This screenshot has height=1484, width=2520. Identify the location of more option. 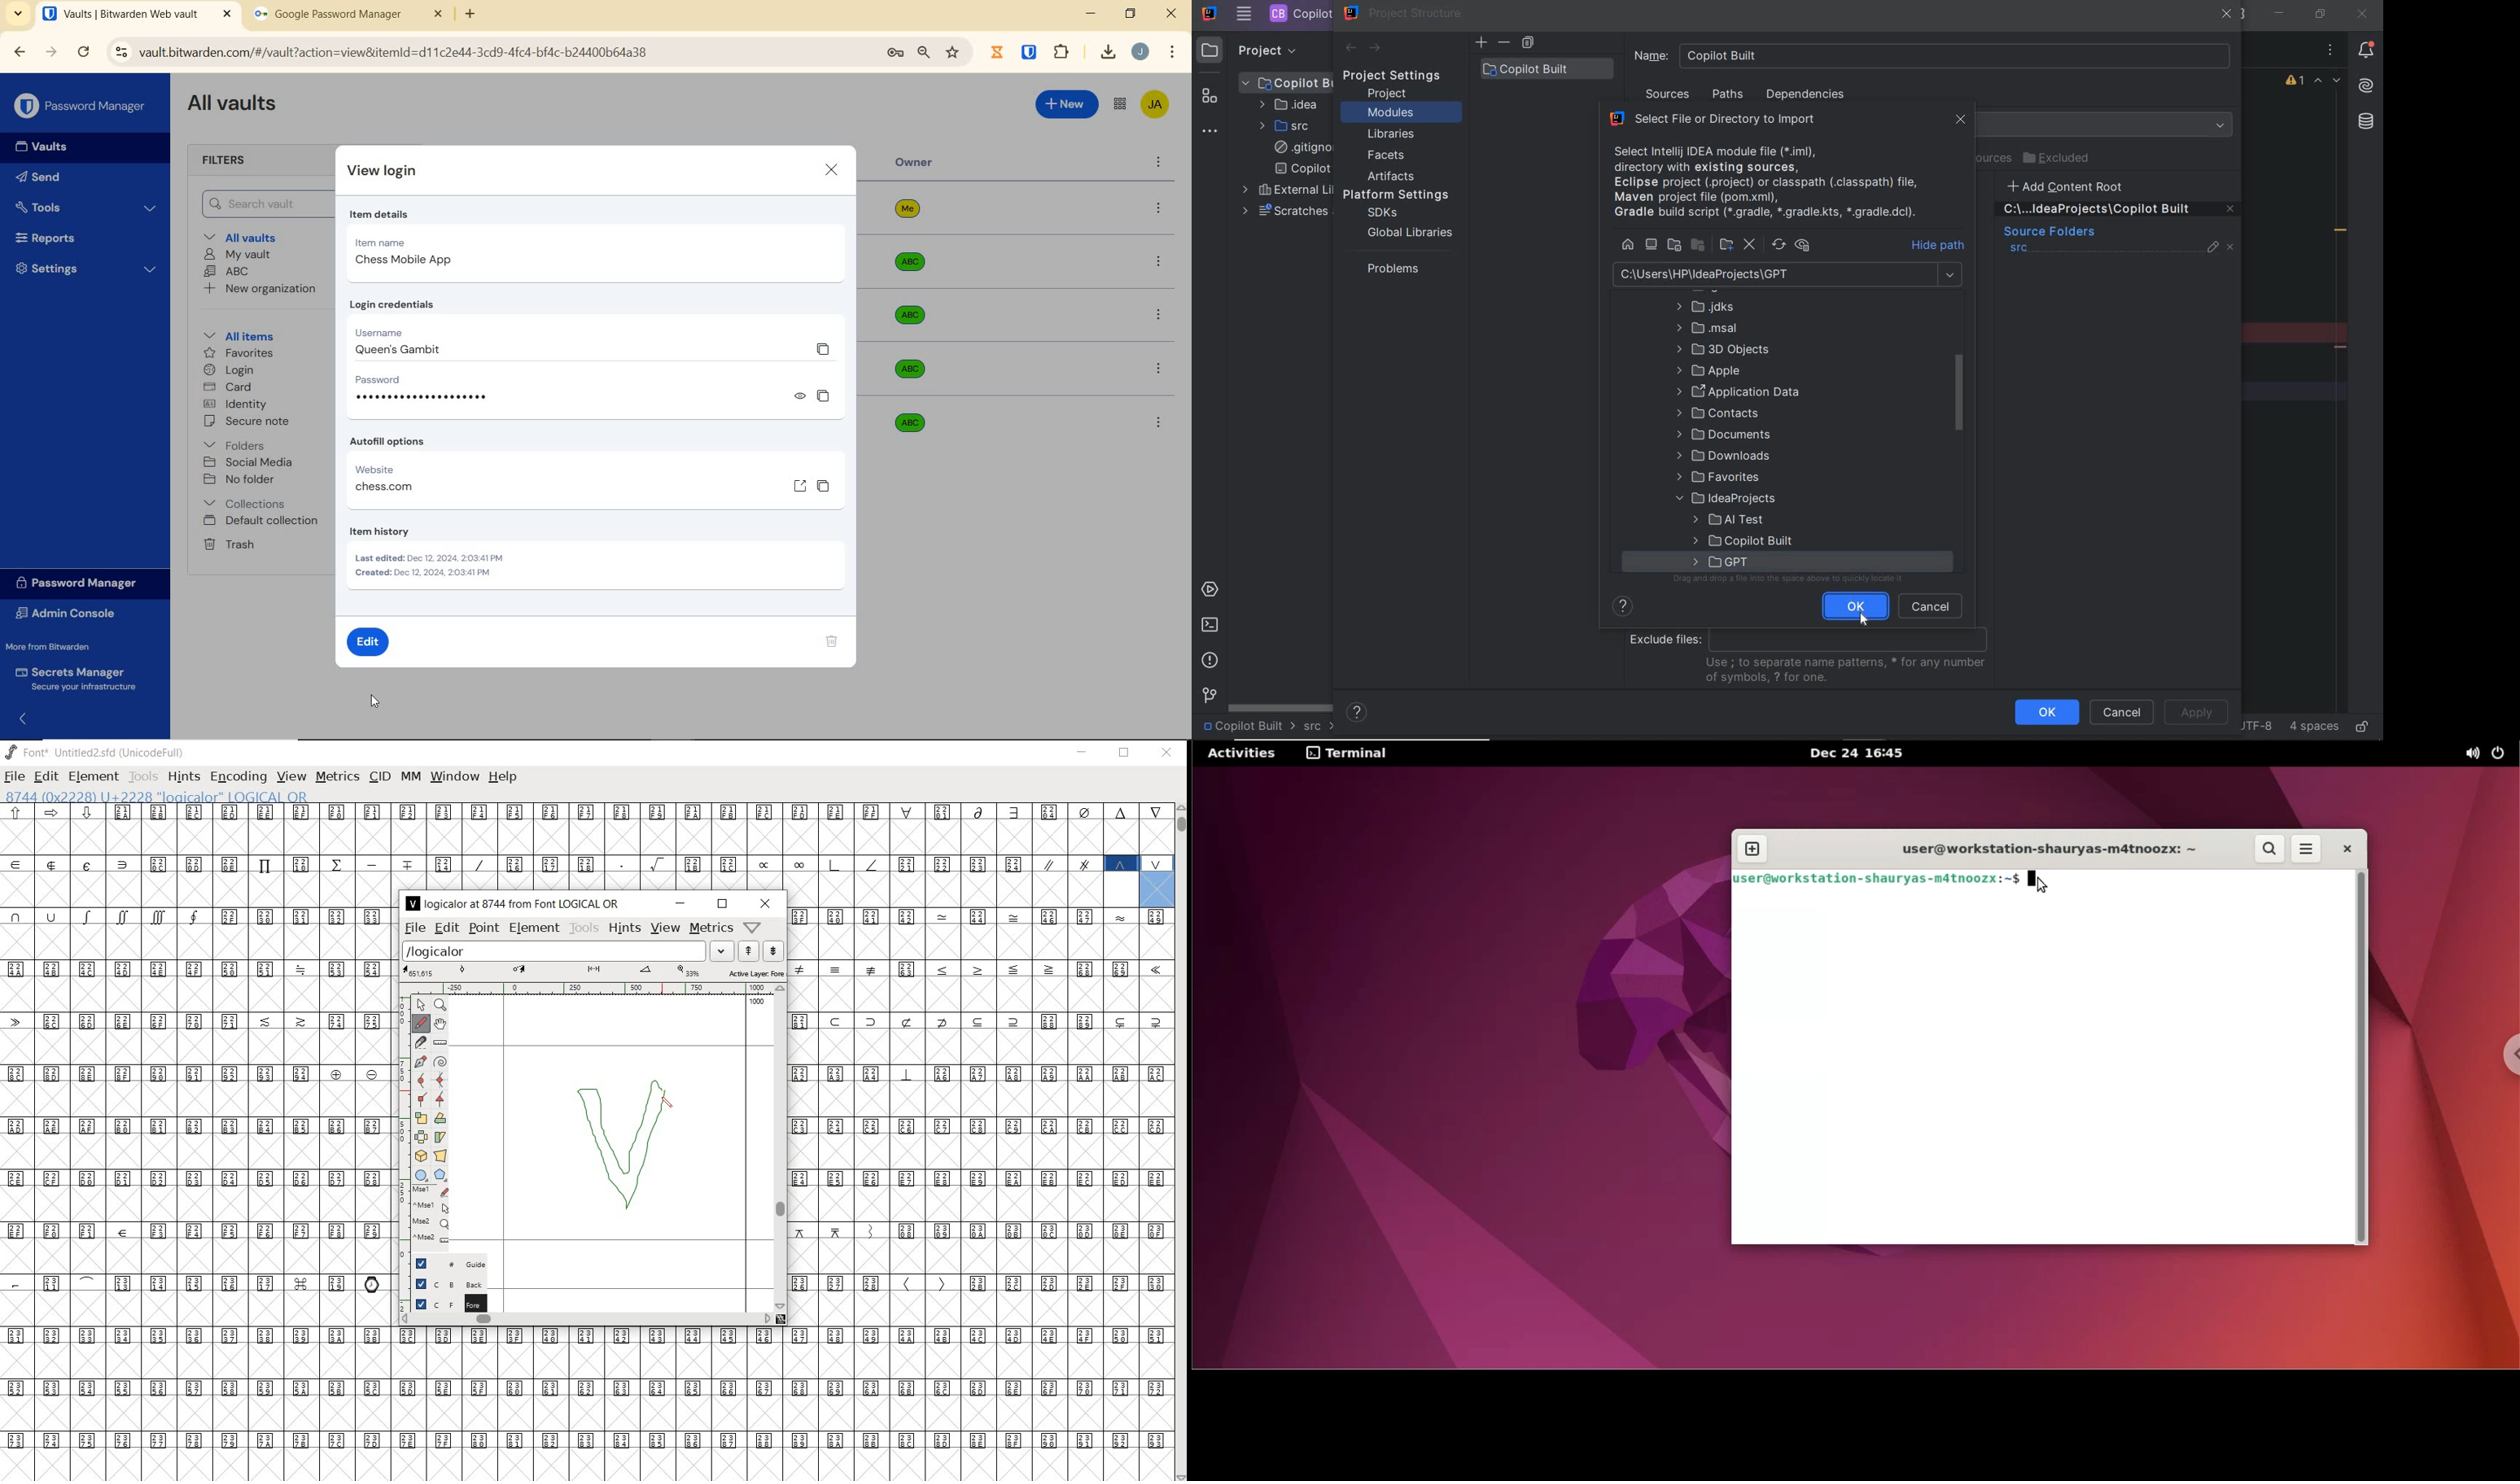
(1159, 163).